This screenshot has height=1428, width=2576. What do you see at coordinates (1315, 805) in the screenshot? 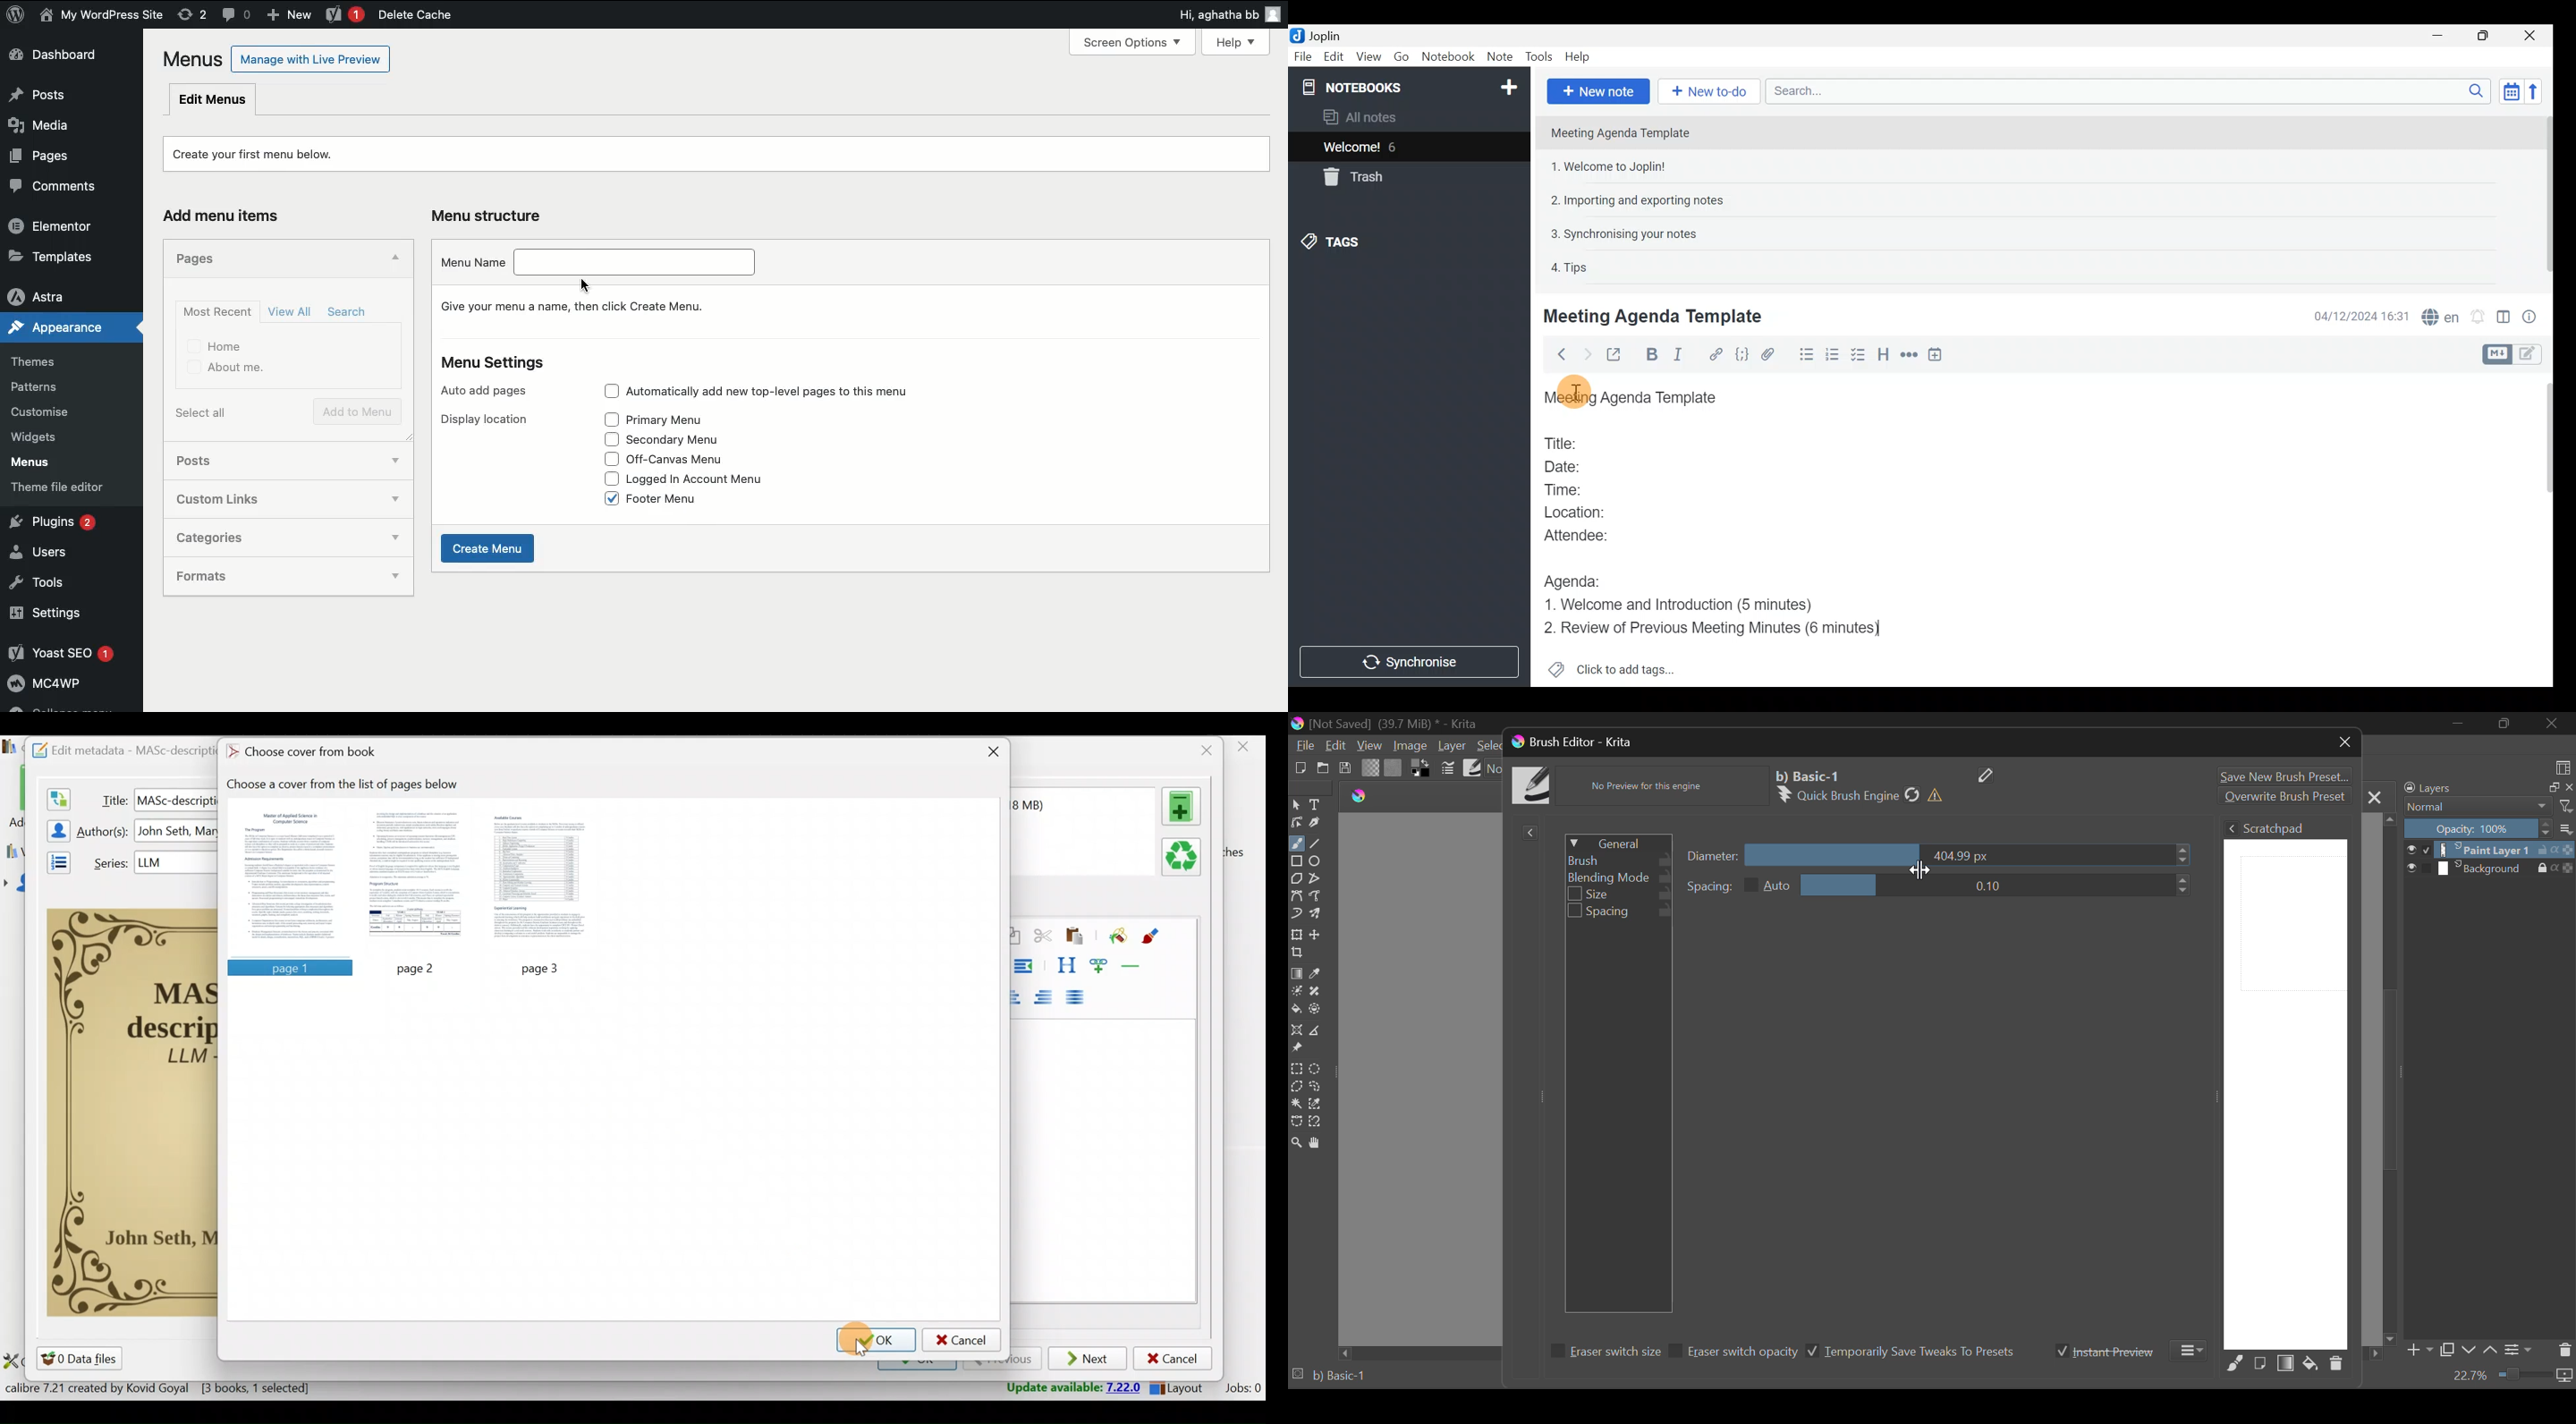
I see `Text` at bounding box center [1315, 805].